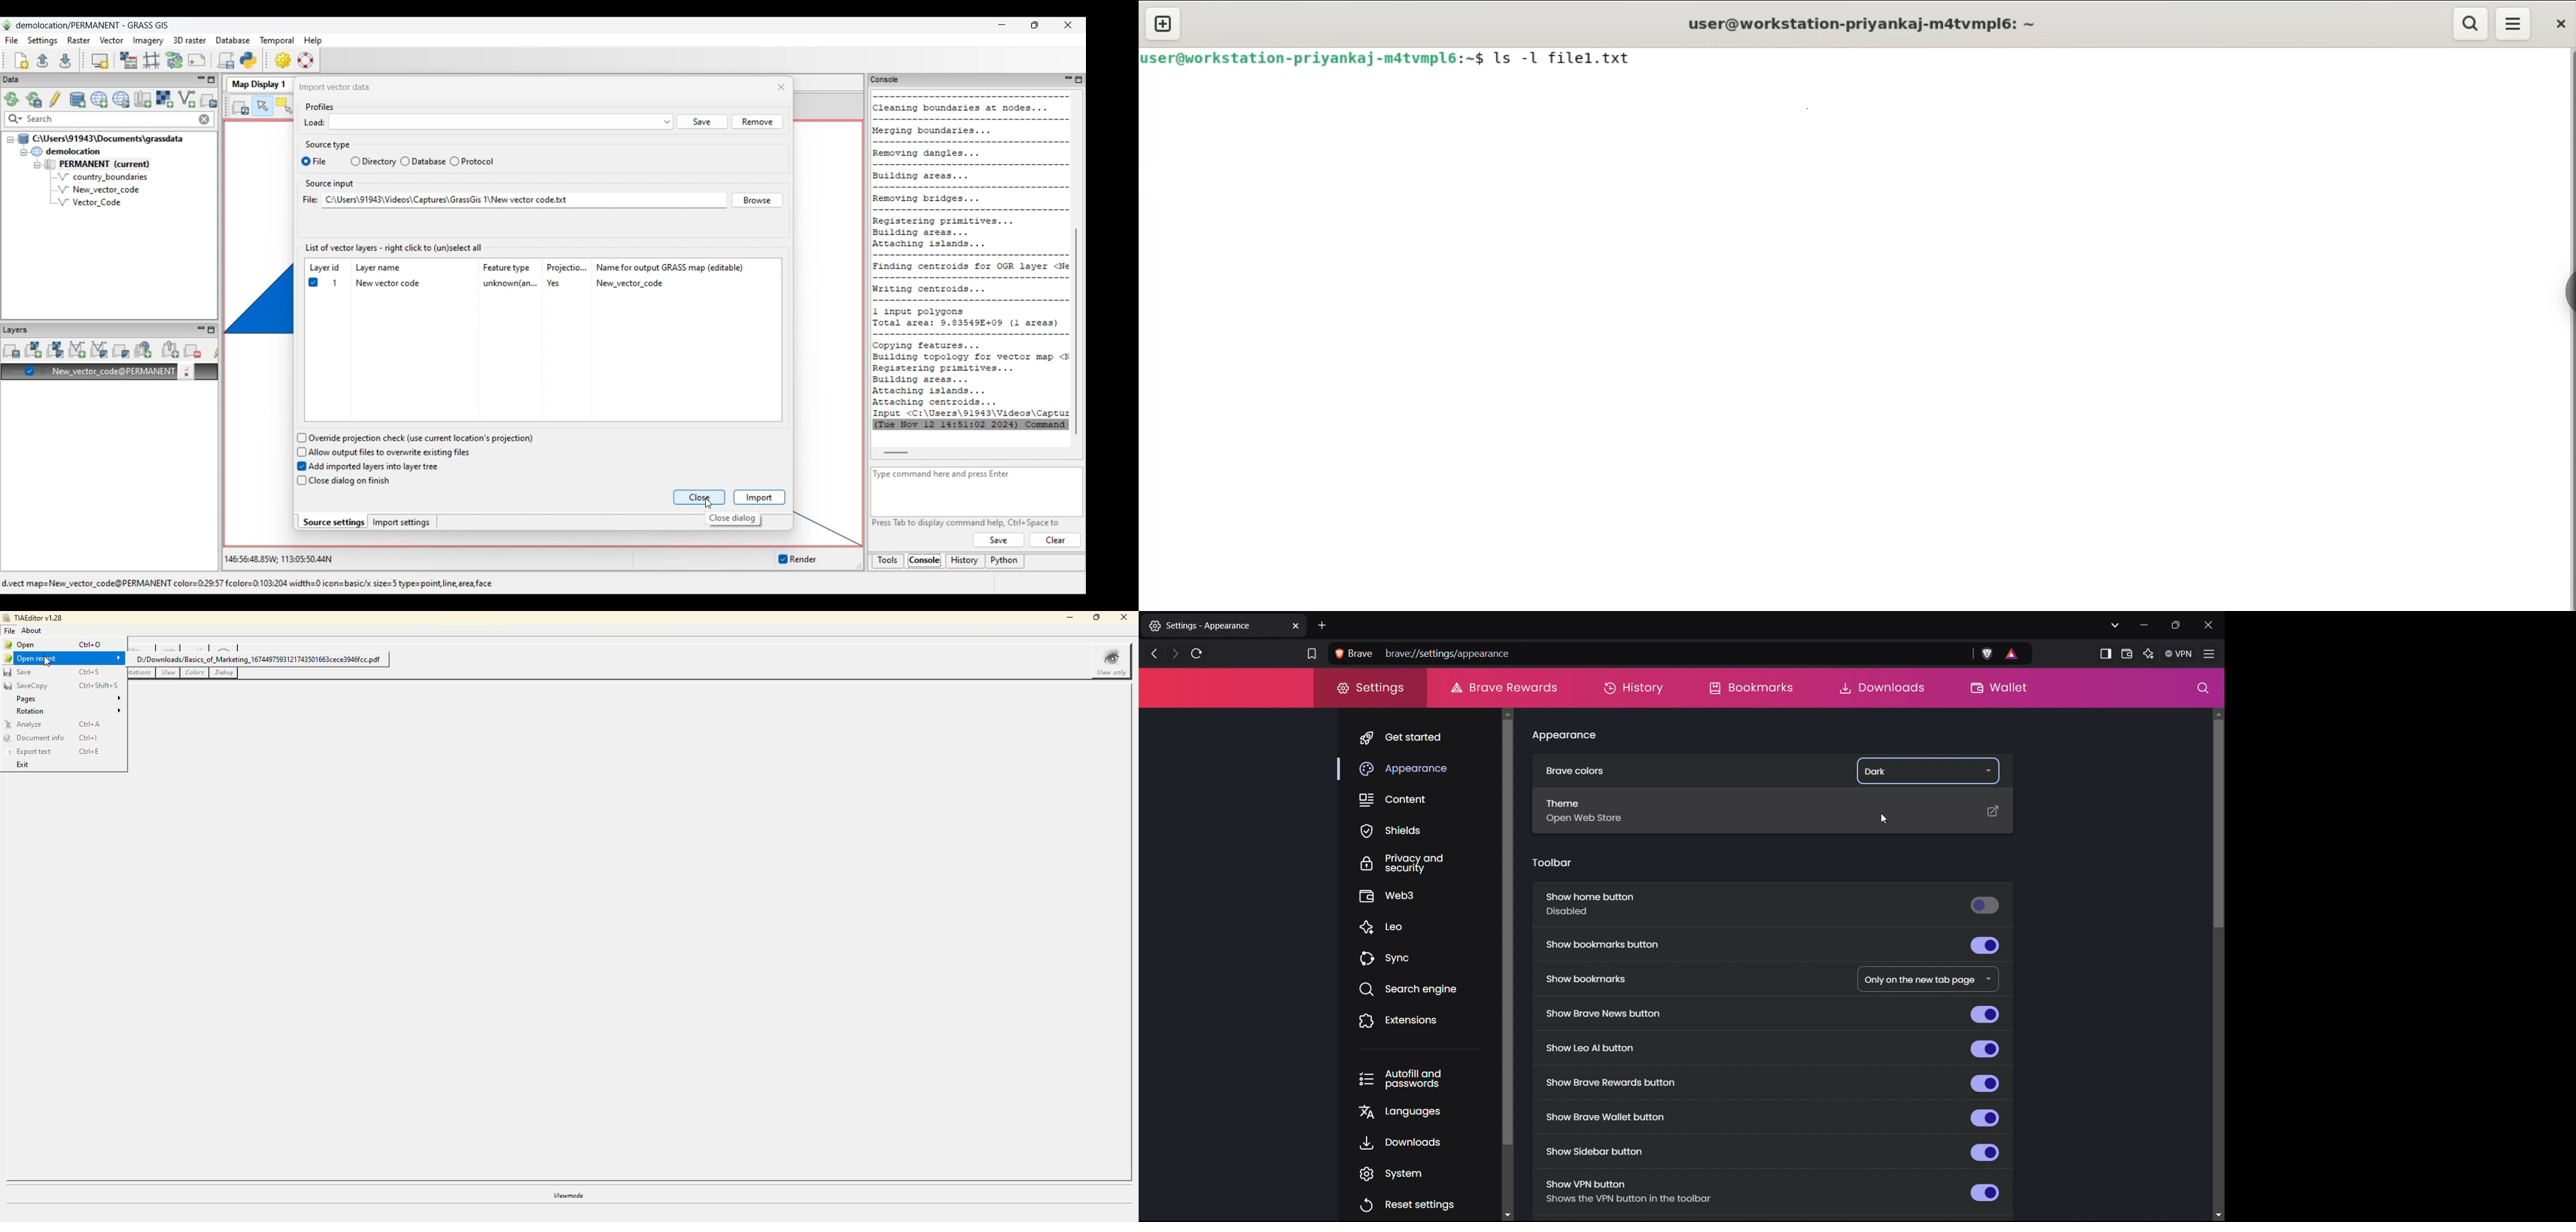 This screenshot has width=2576, height=1232. What do you see at coordinates (1312, 655) in the screenshot?
I see `bookmark this tab` at bounding box center [1312, 655].